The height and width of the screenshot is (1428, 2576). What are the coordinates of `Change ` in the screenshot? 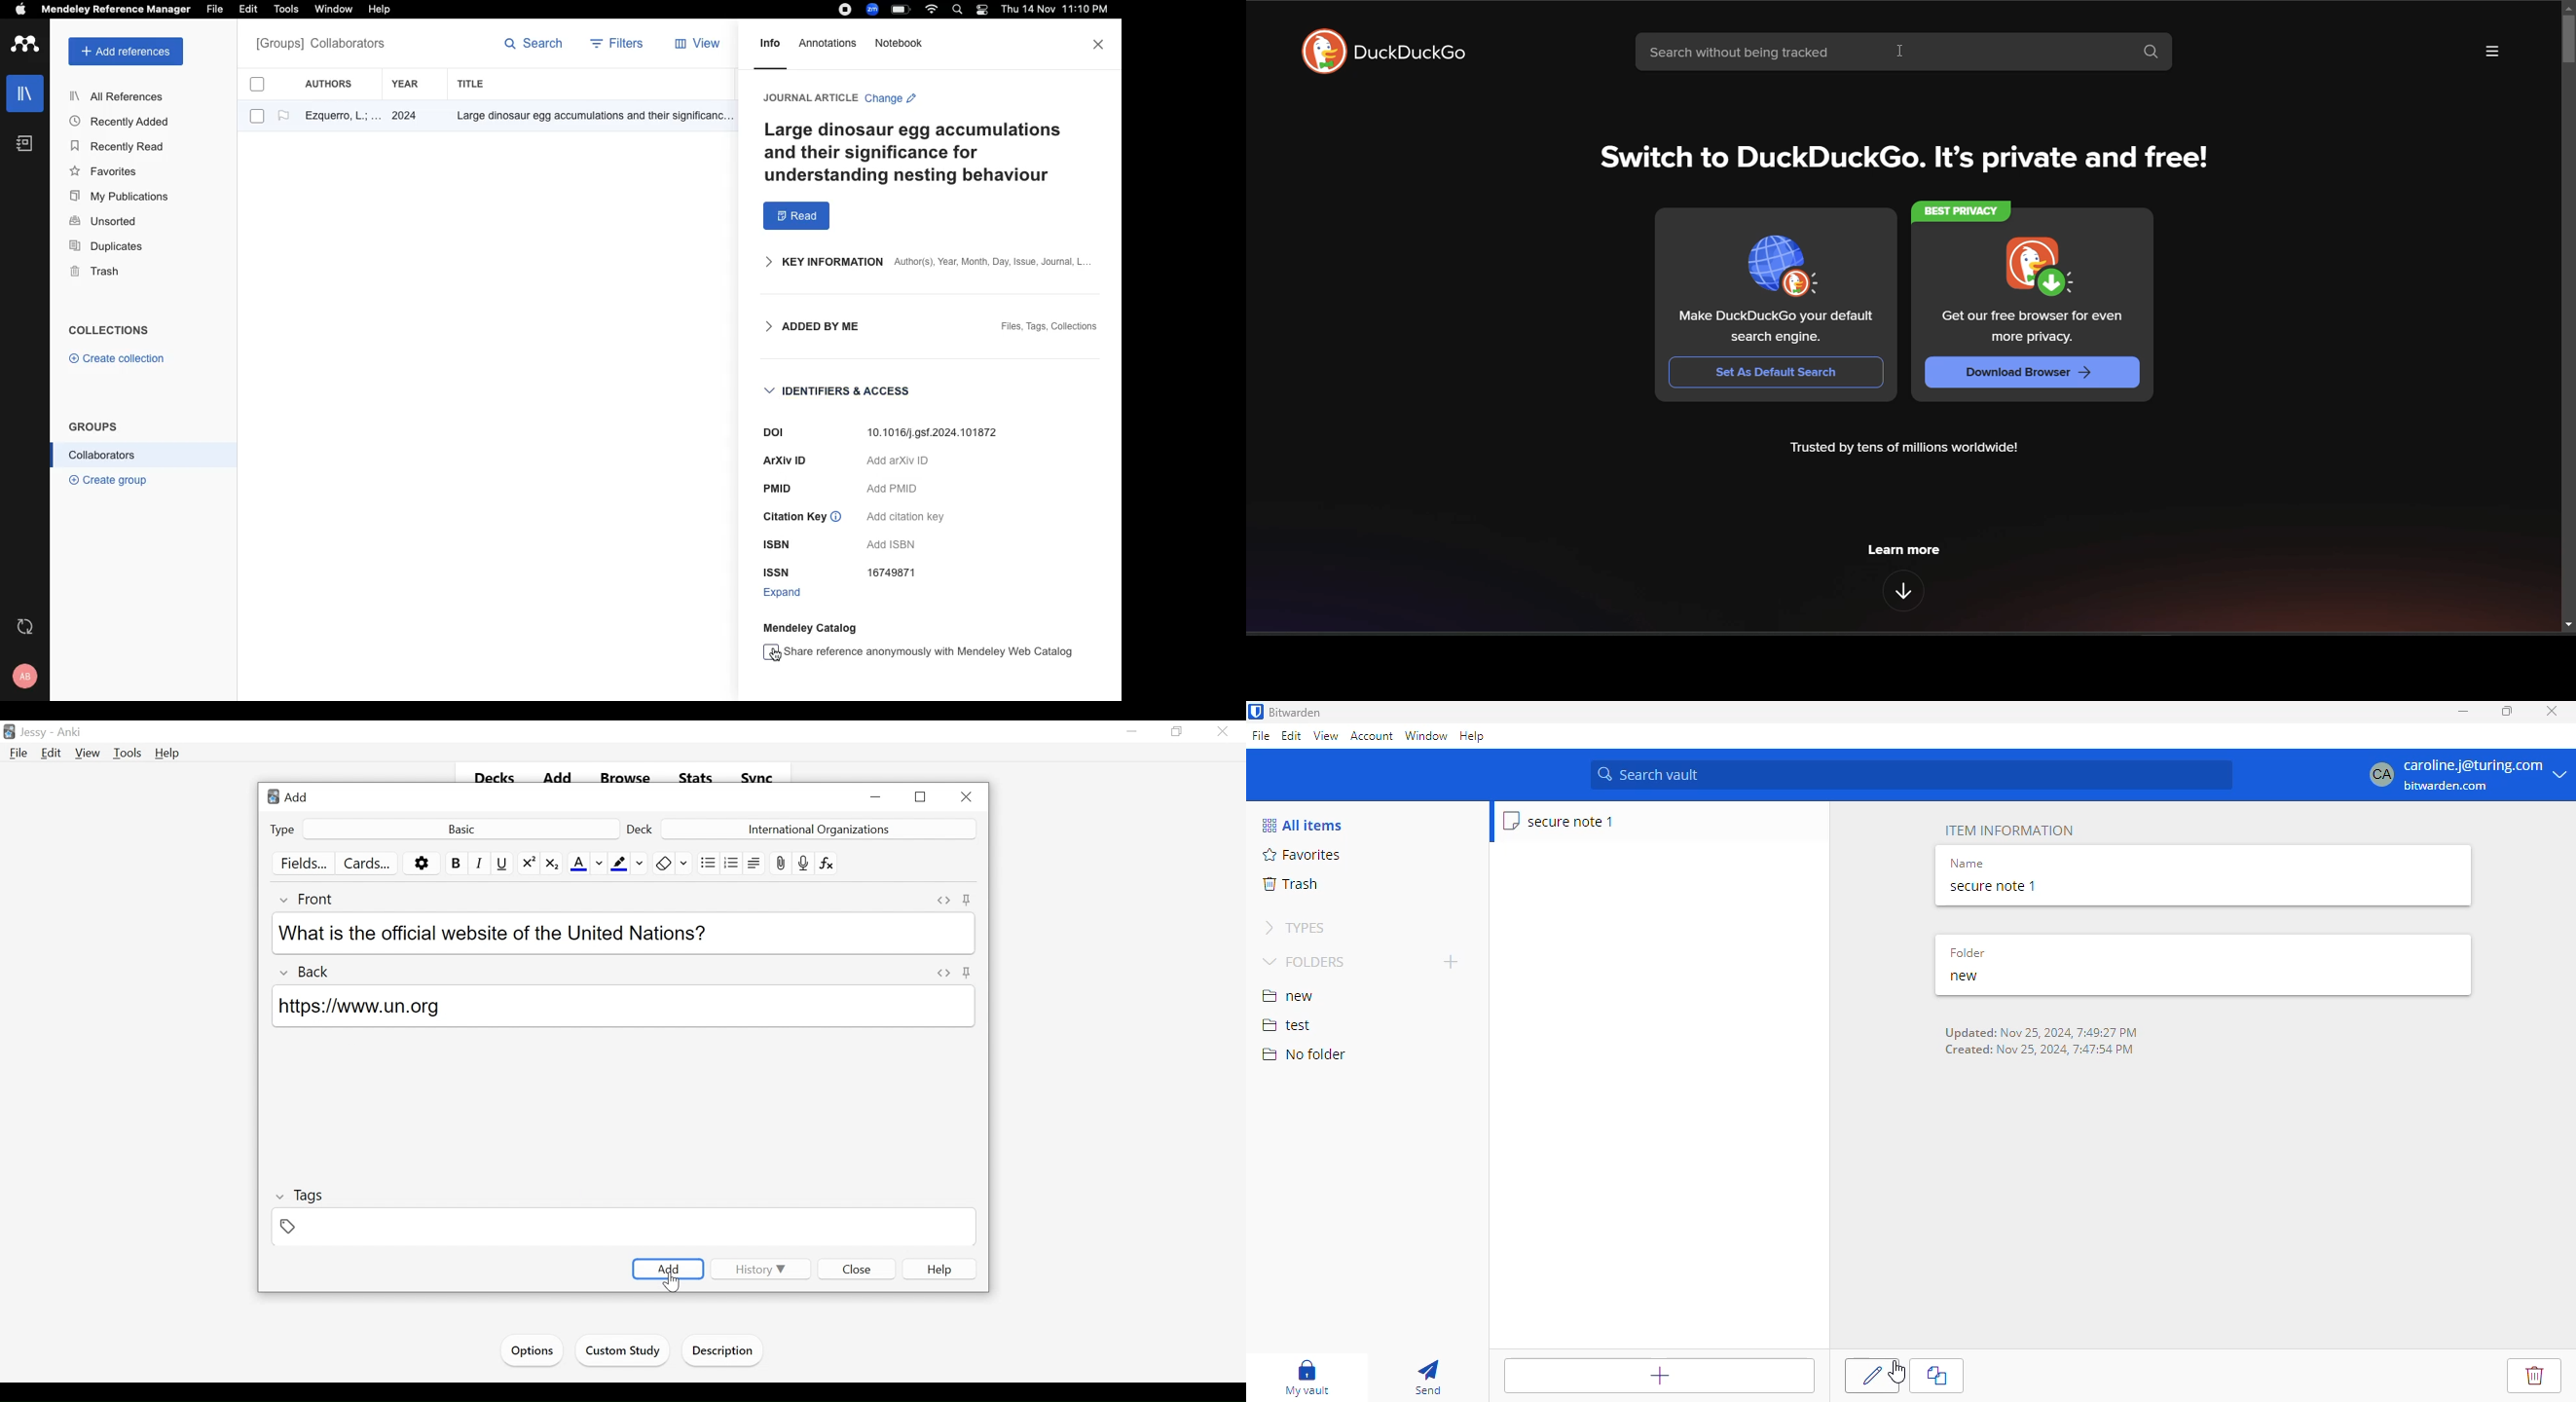 It's located at (890, 100).